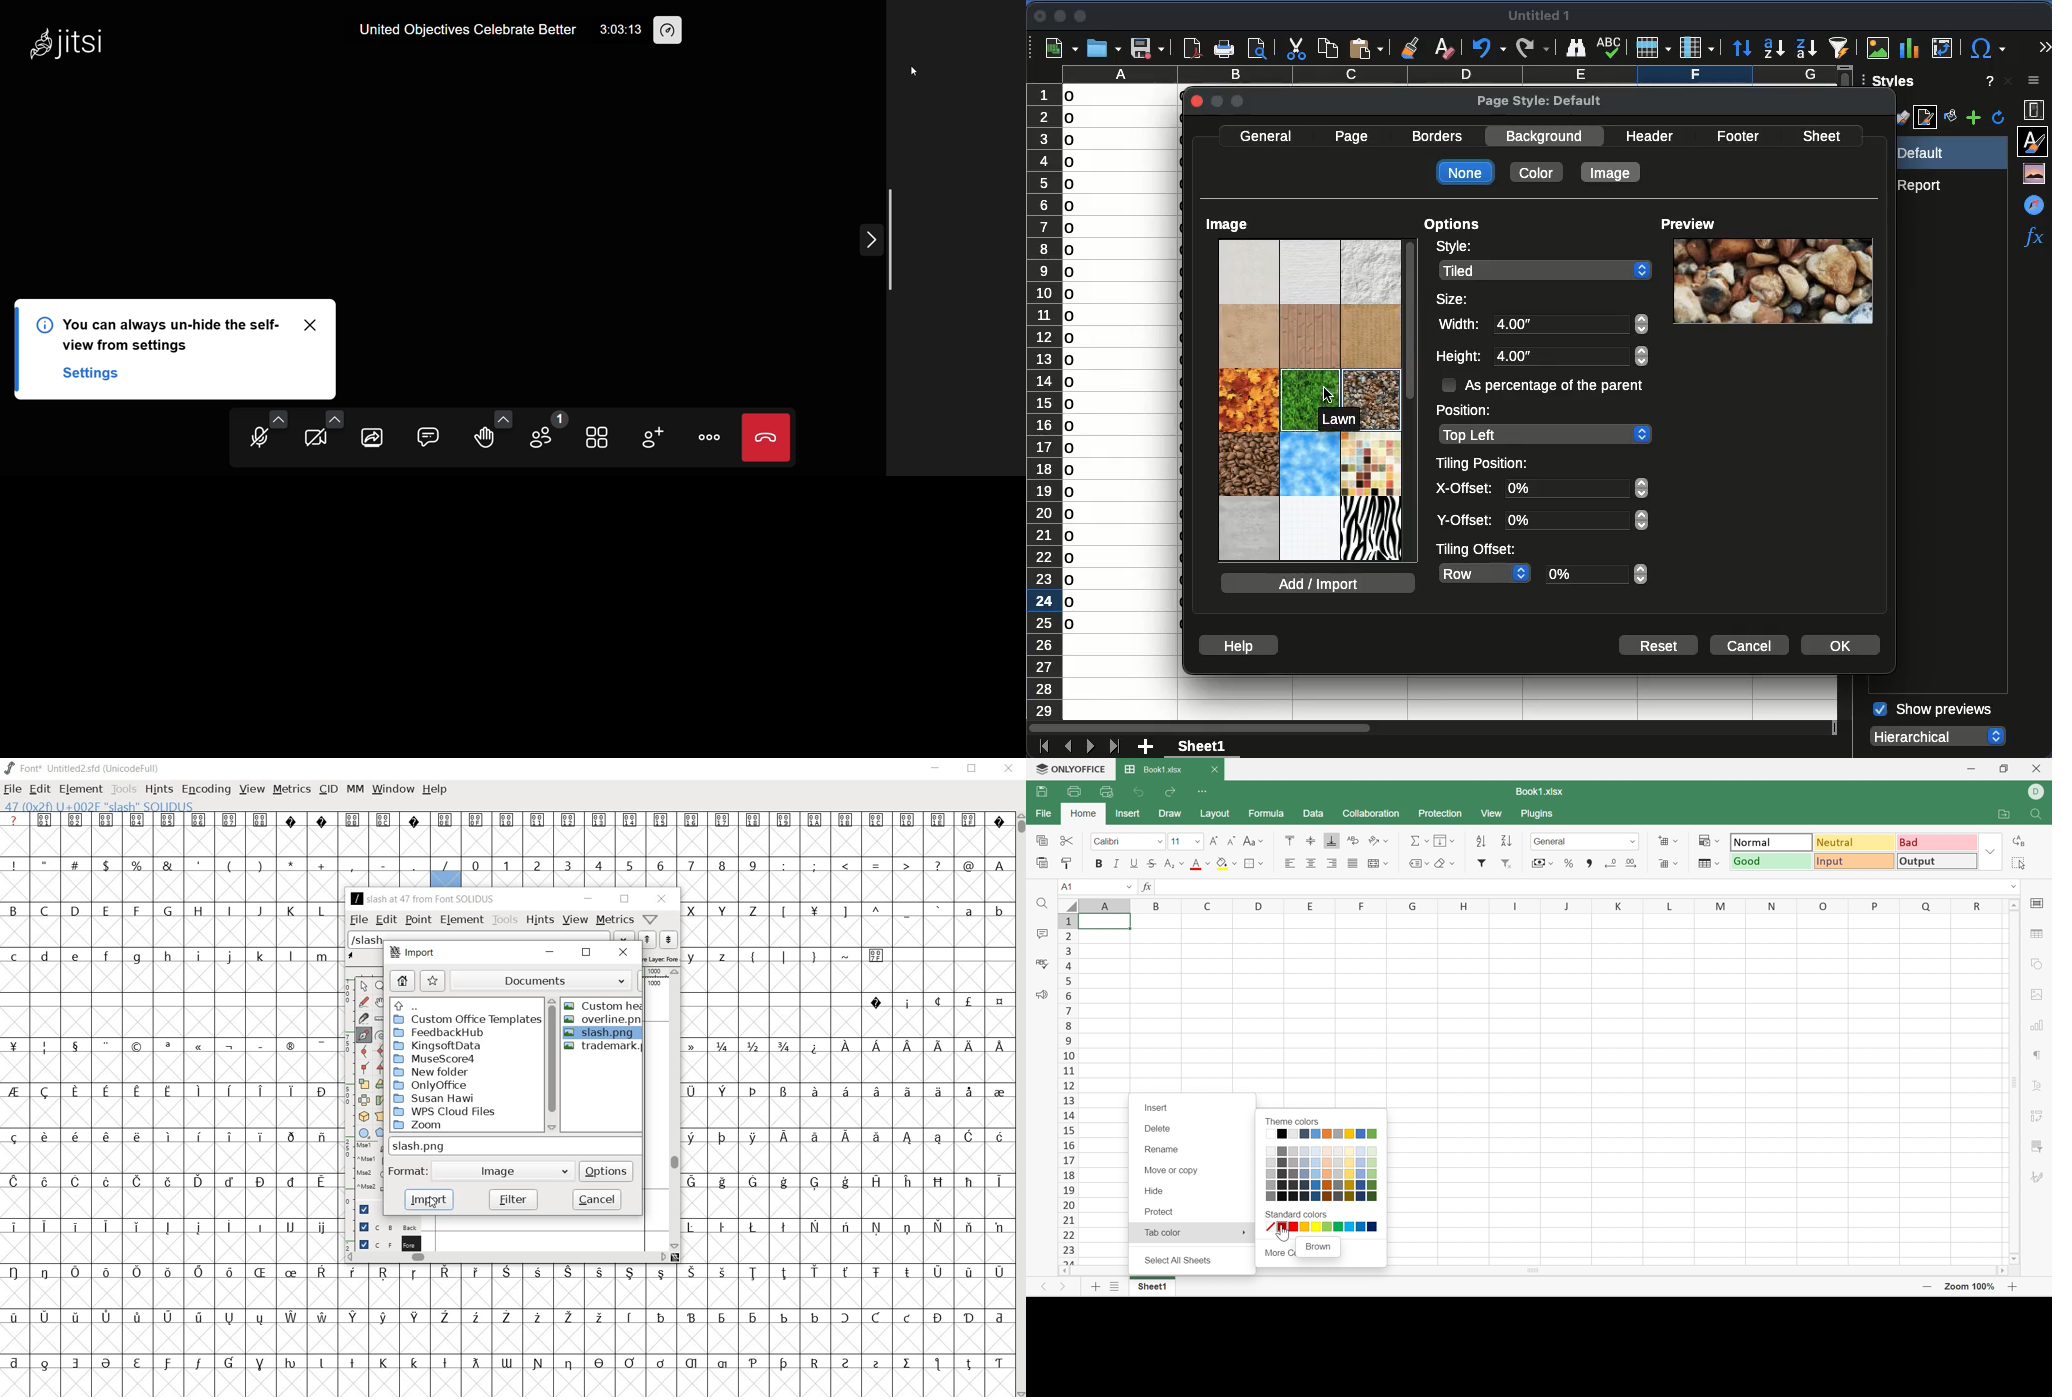 The height and width of the screenshot is (1400, 2072). I want to click on expand/collapse, so click(869, 240).